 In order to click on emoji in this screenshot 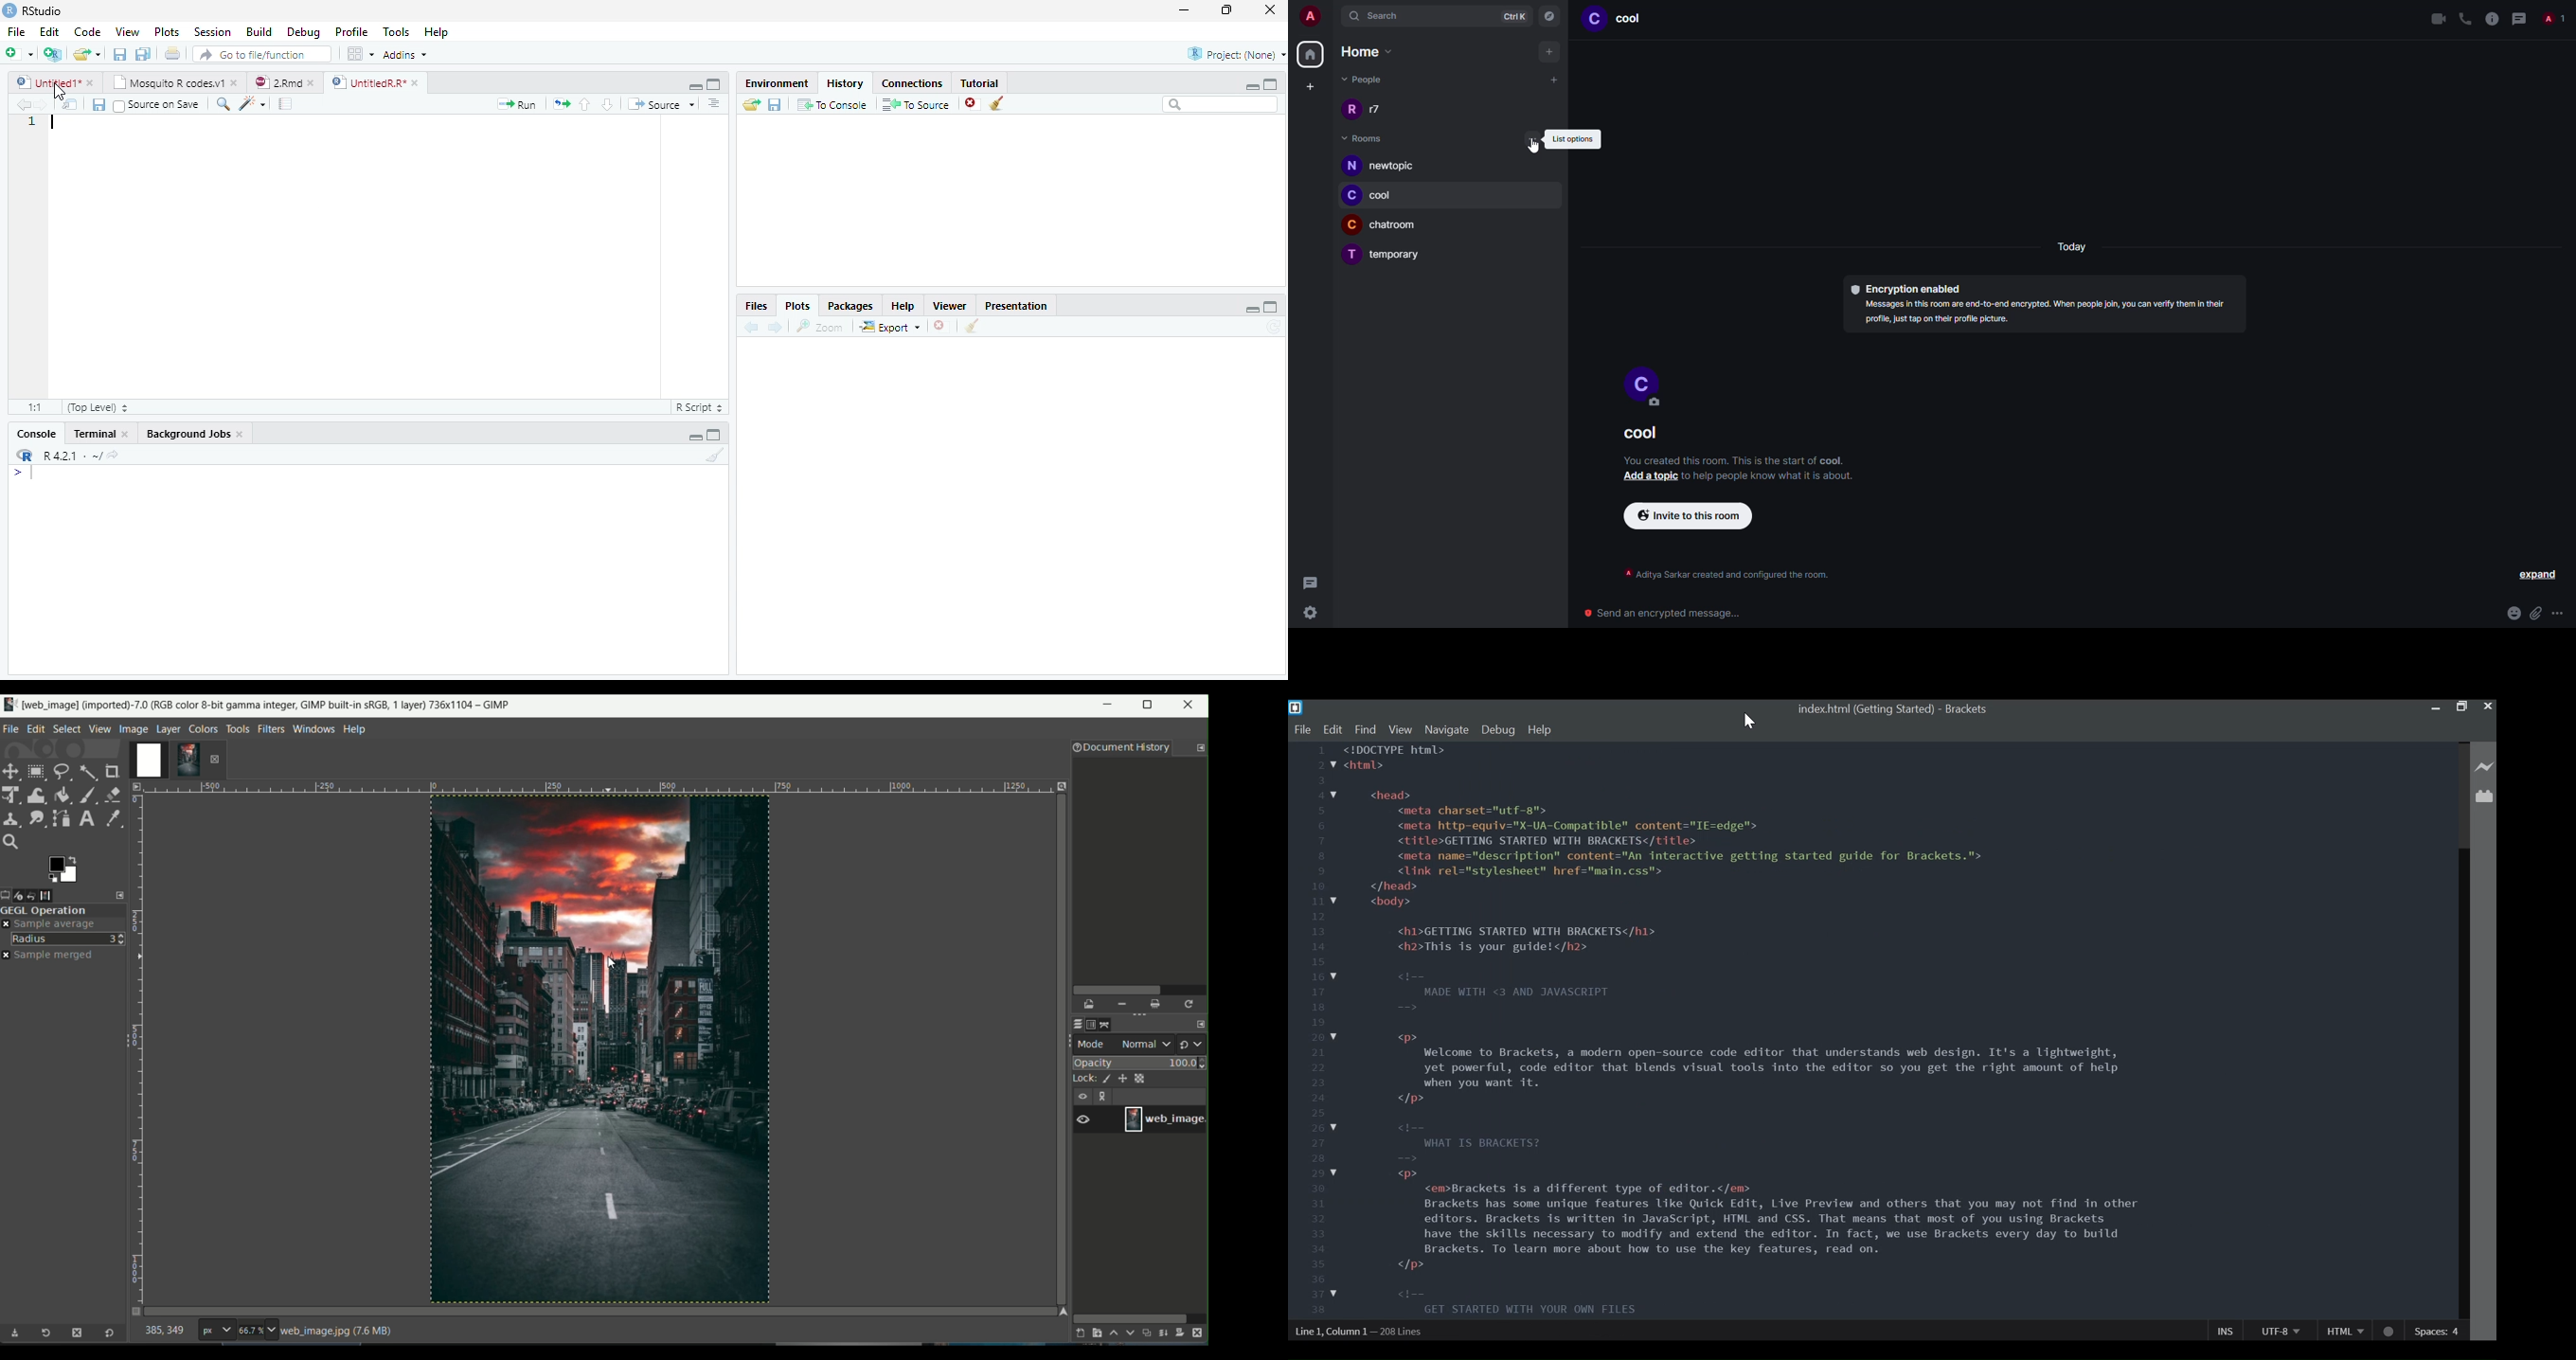, I will do `click(2512, 614)`.